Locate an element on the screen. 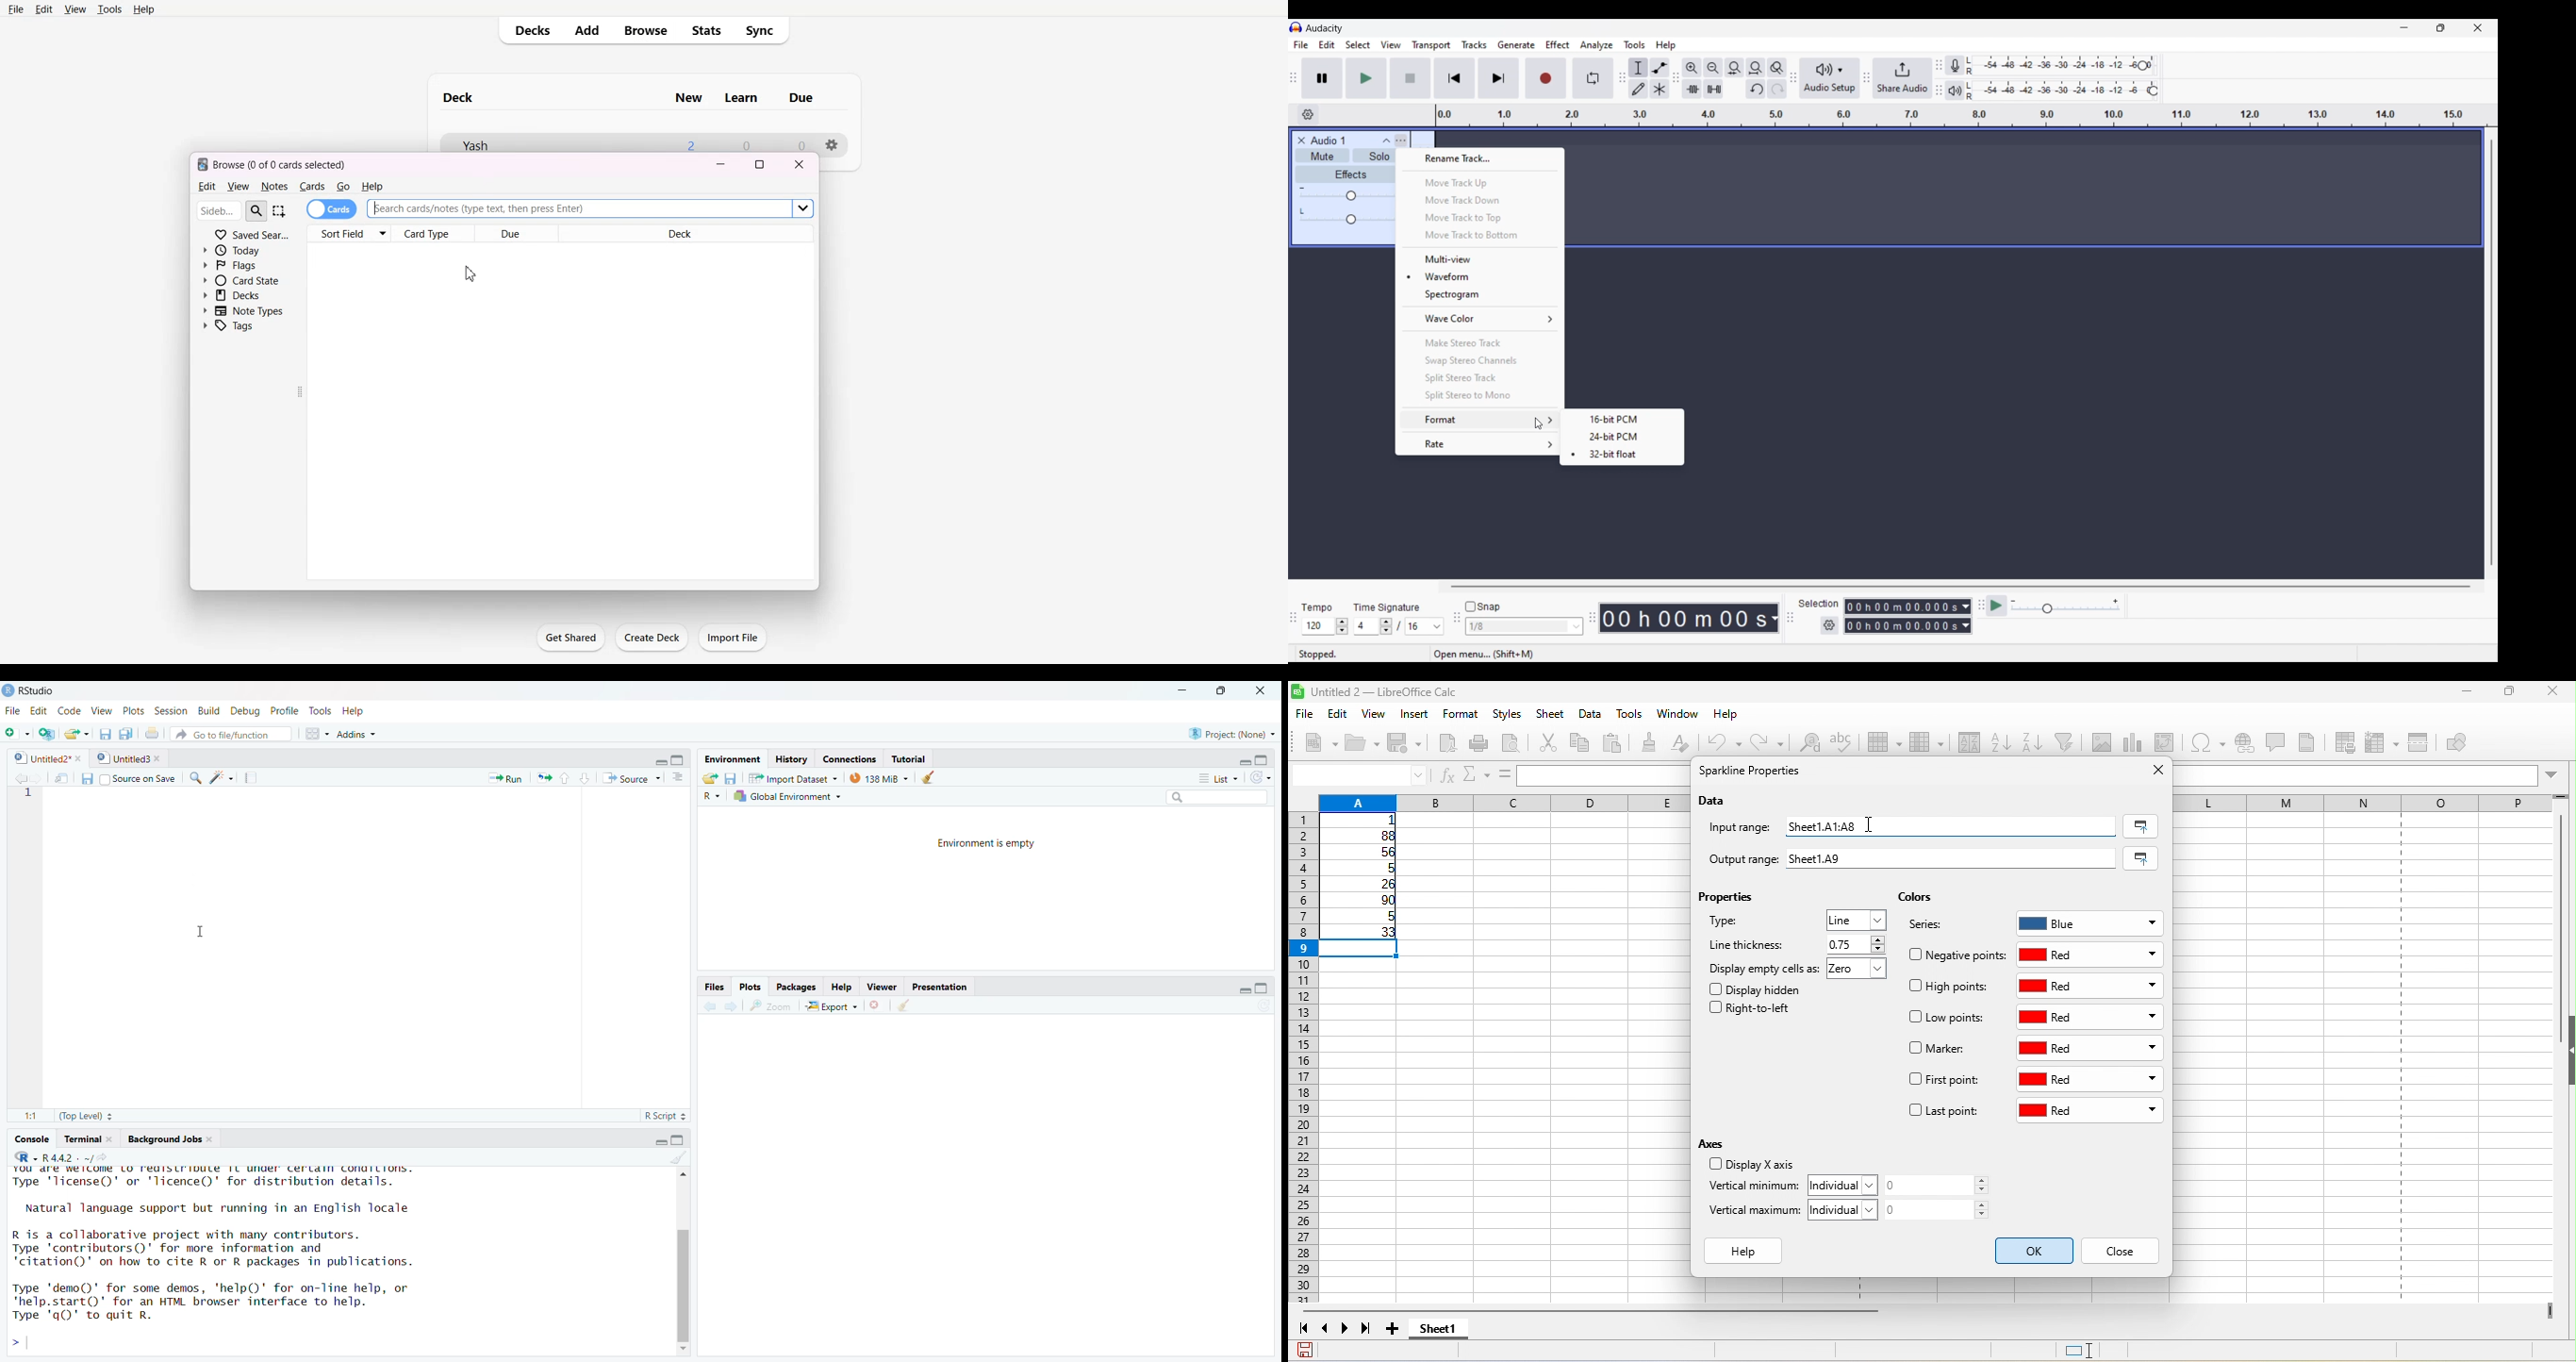 The height and width of the screenshot is (1372, 2576). File is located at coordinates (11, 708).